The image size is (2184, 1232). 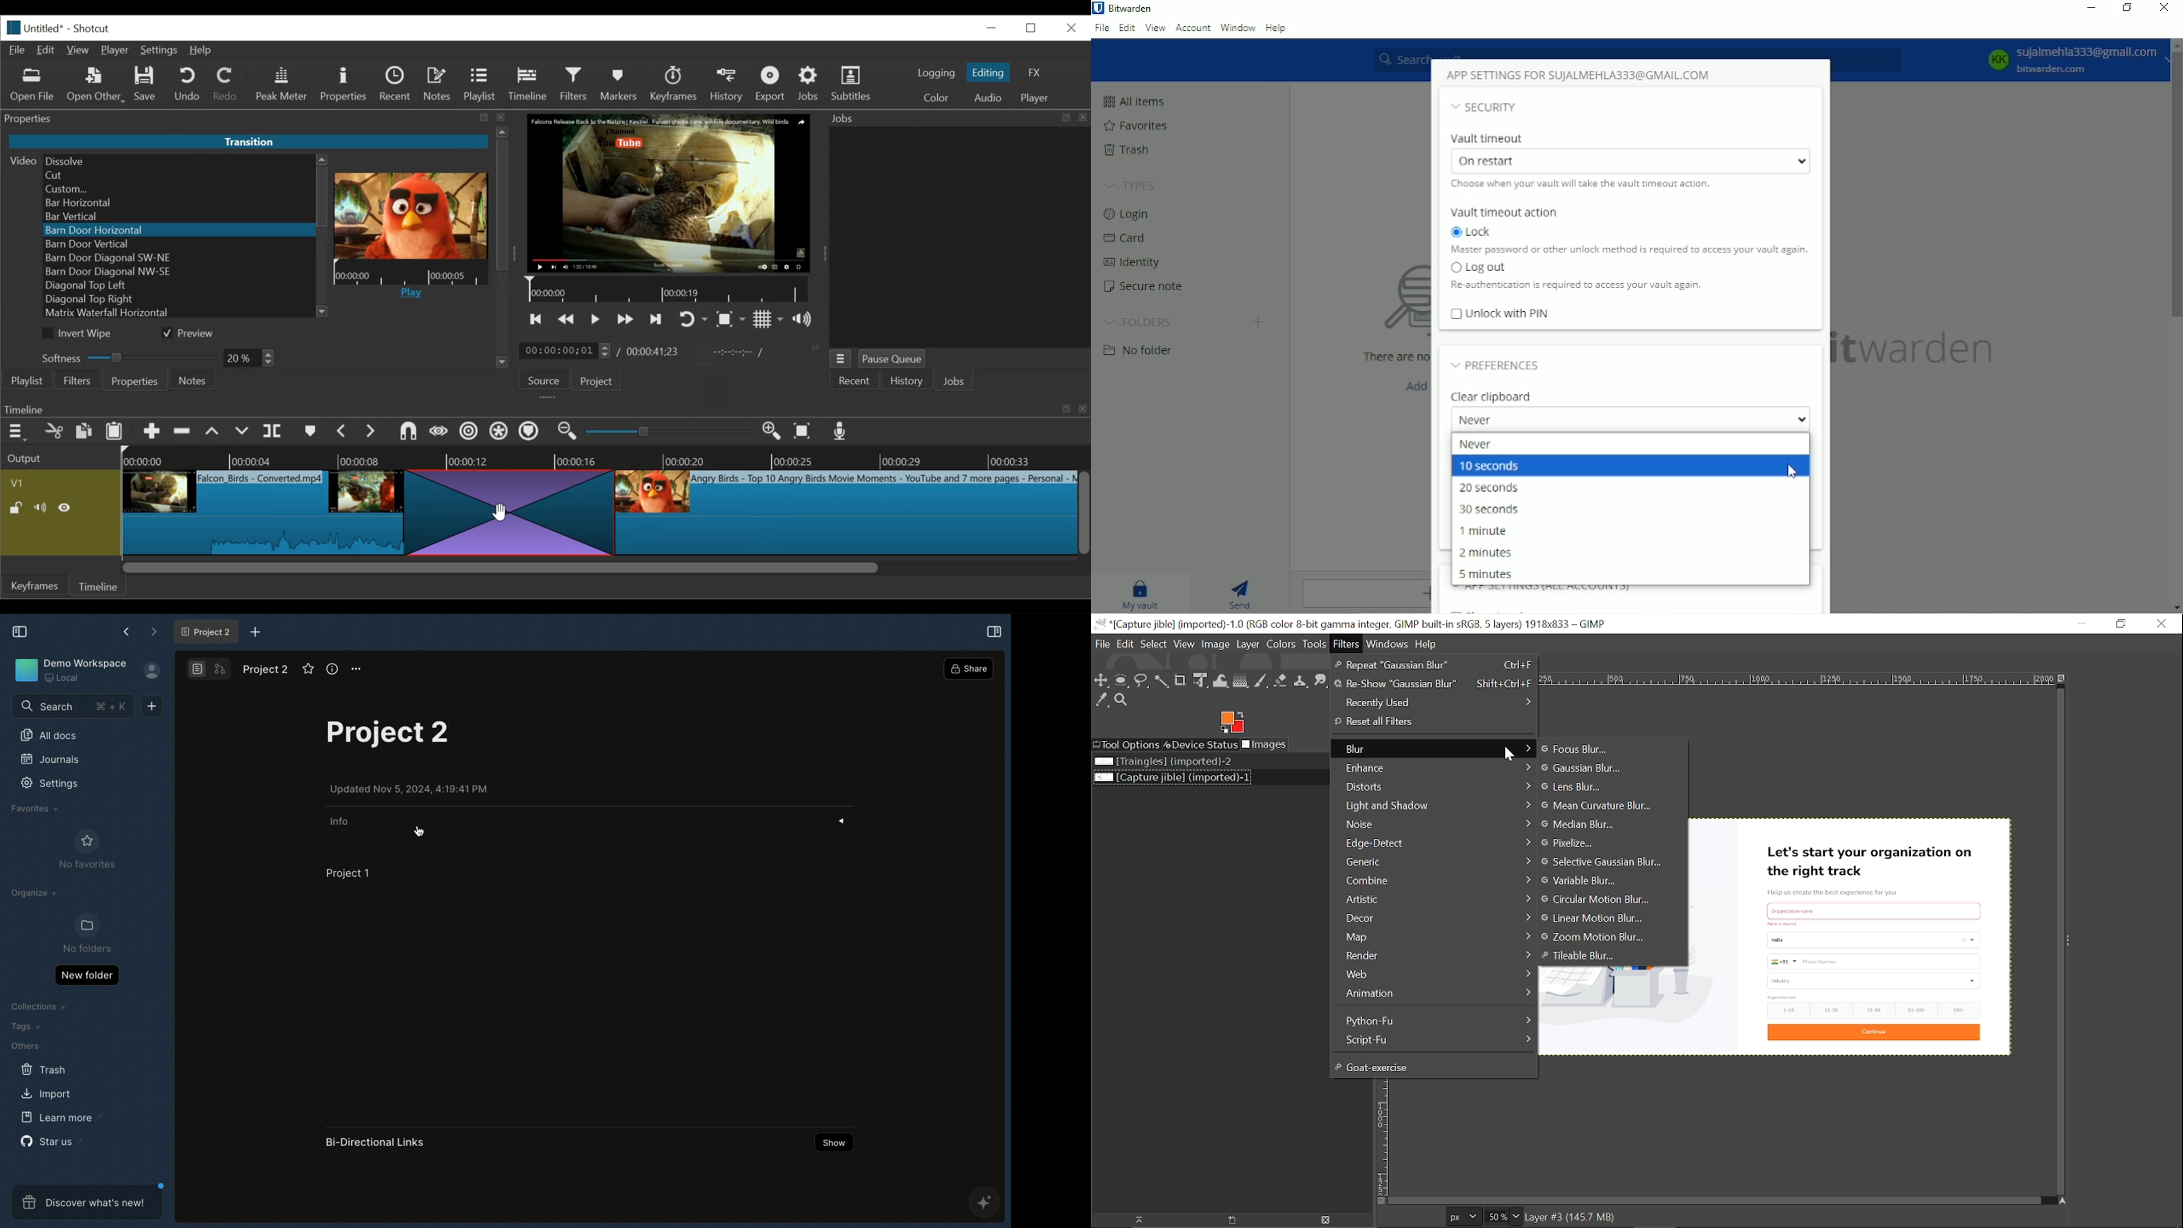 I want to click on Ripple all tracks, so click(x=500, y=432).